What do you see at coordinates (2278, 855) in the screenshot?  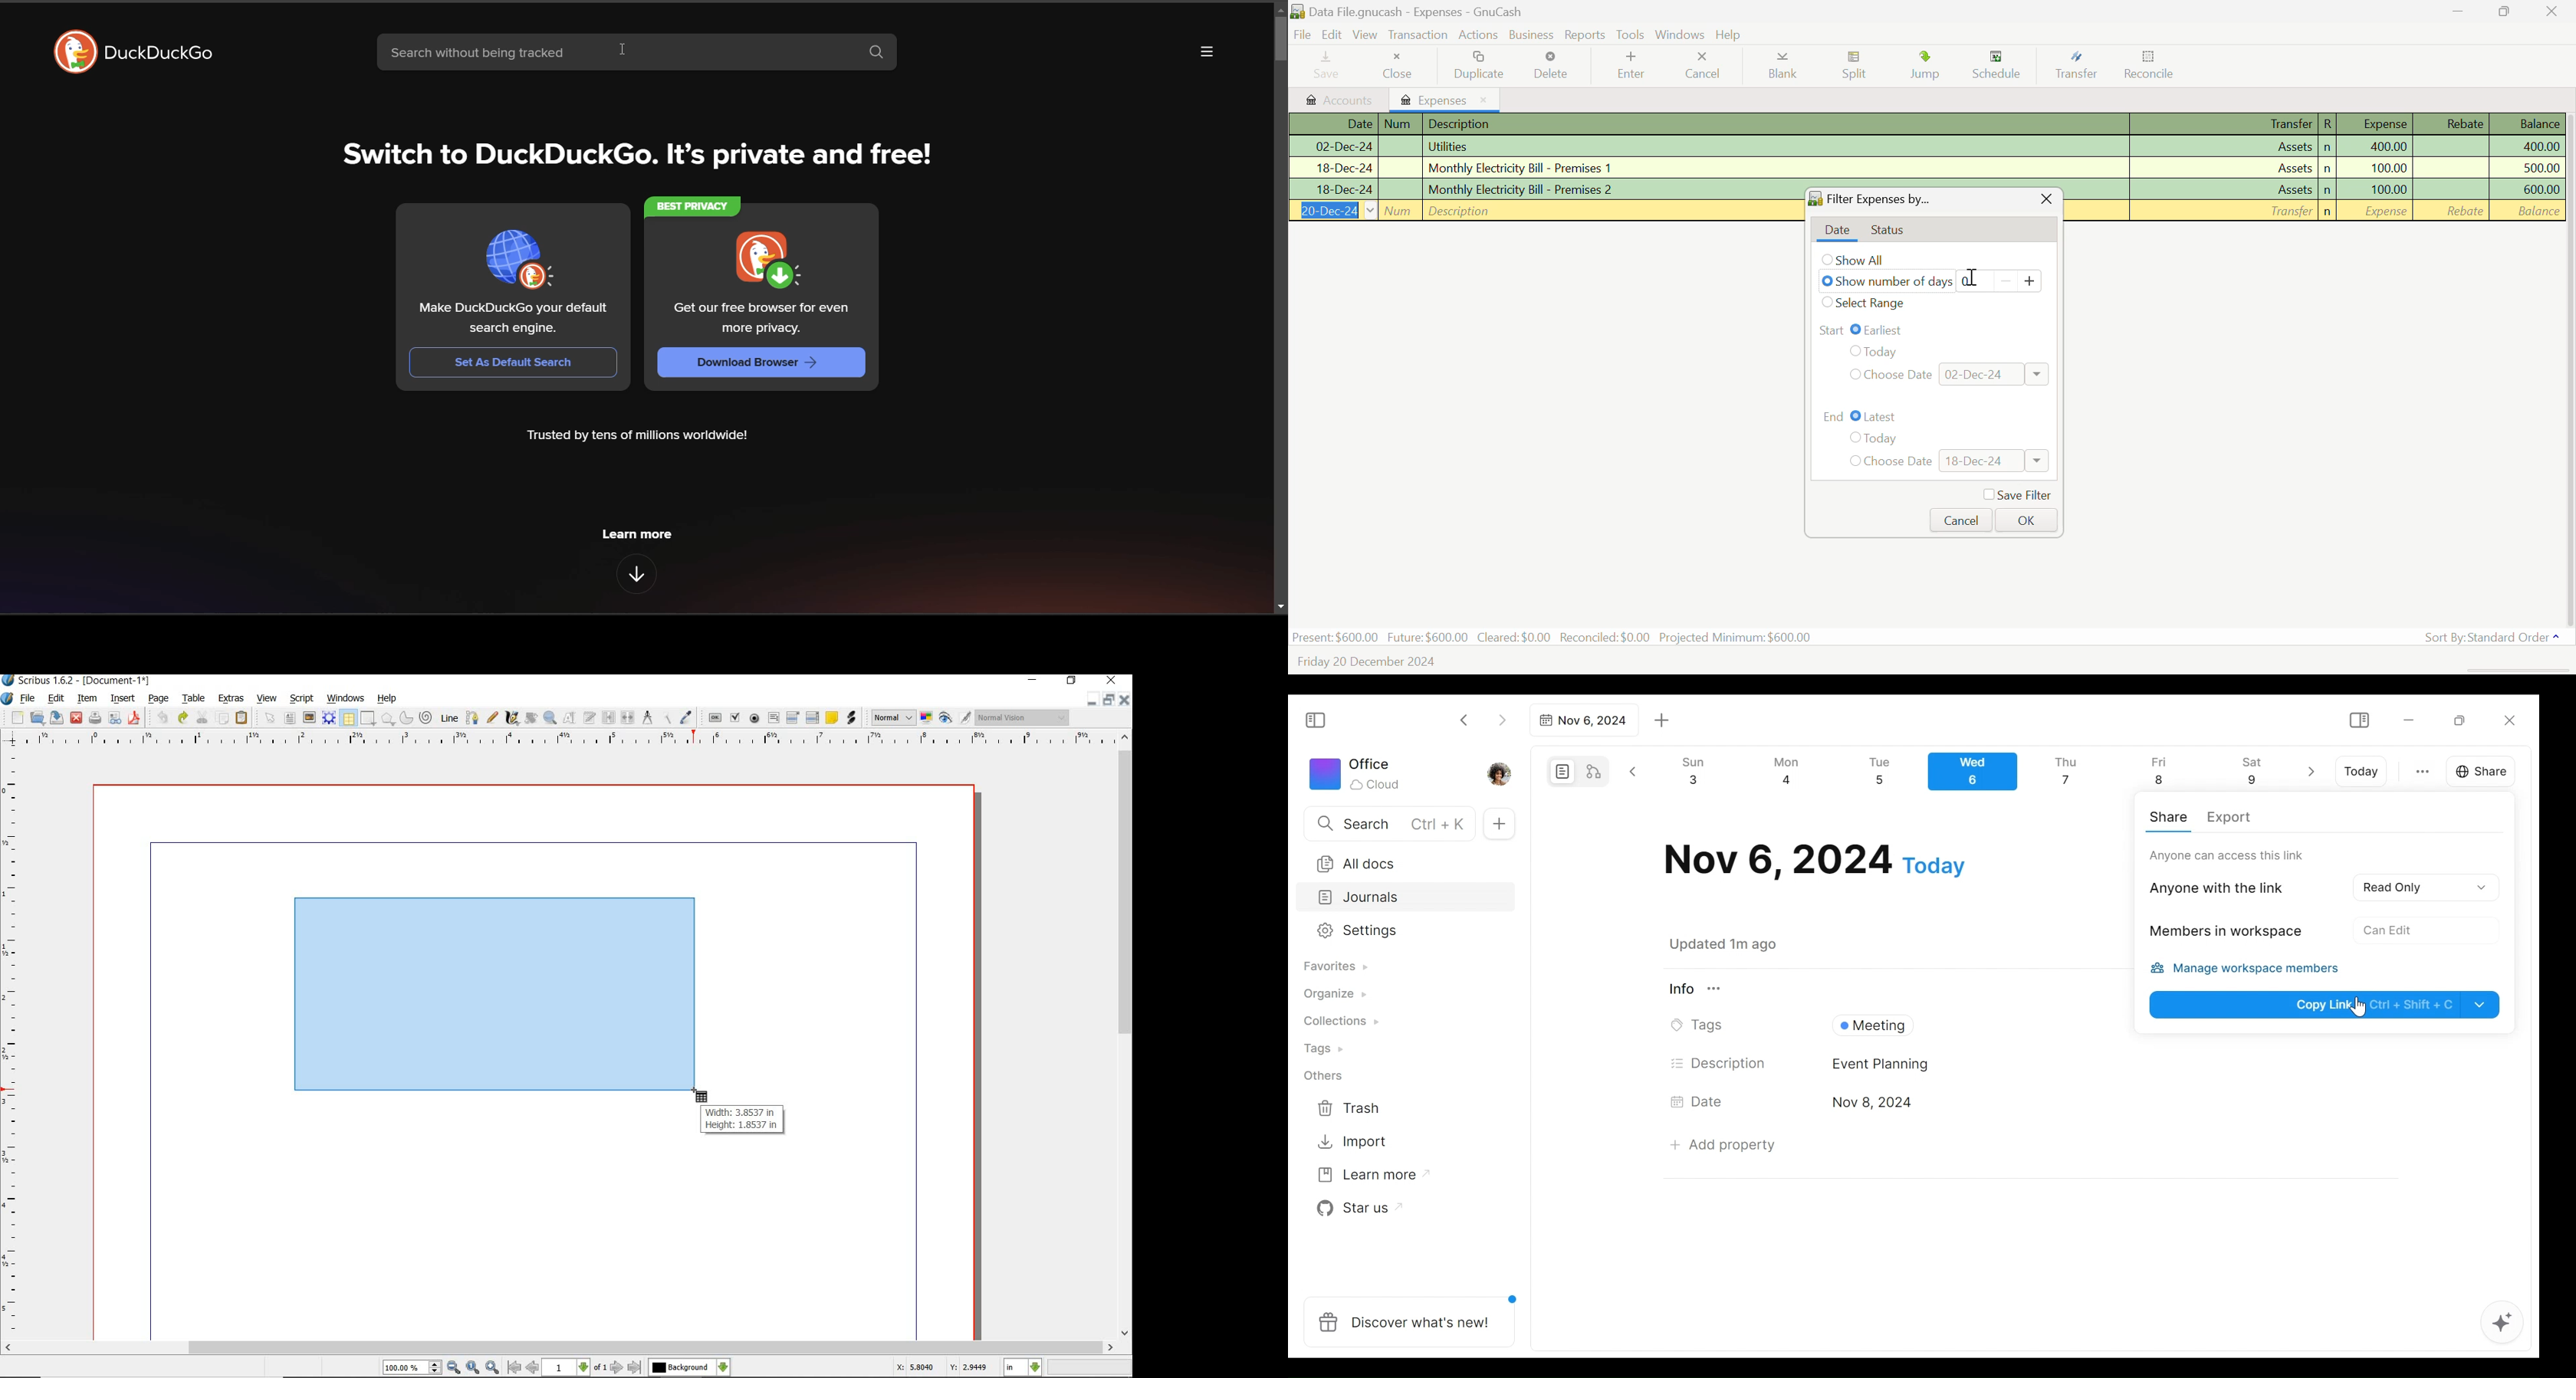 I see `Only workspace can access this link` at bounding box center [2278, 855].